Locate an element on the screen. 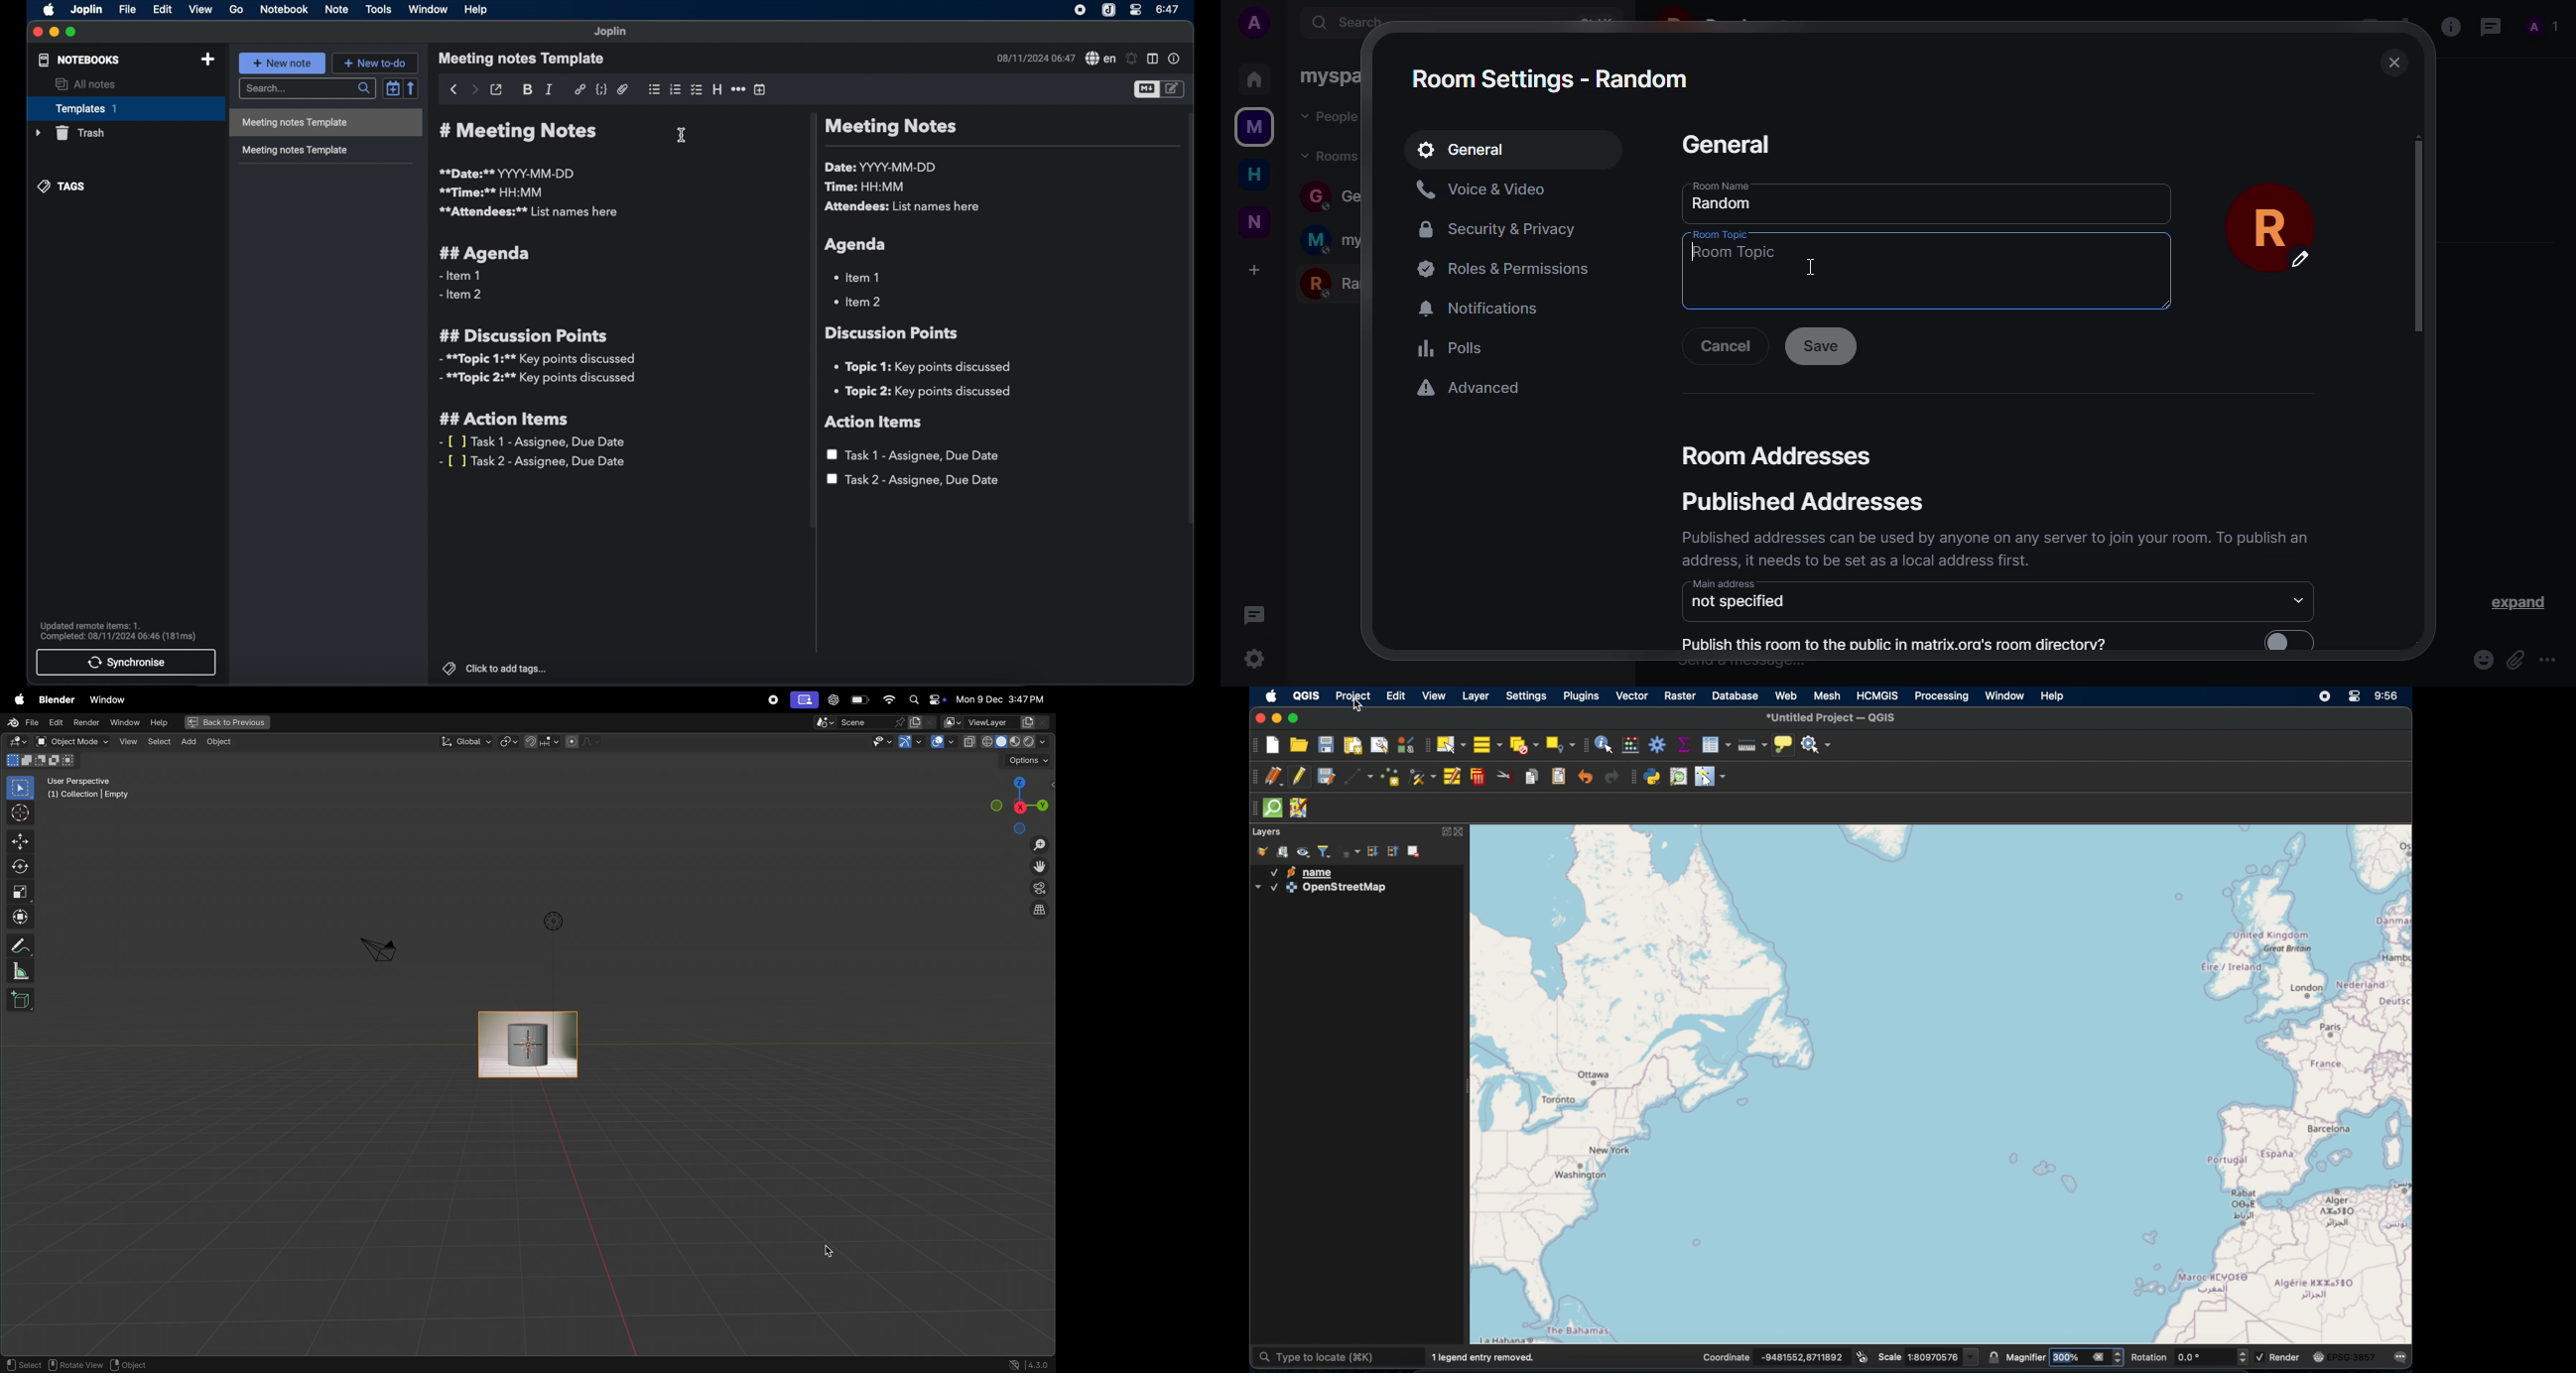  general is located at coordinates (1473, 150).